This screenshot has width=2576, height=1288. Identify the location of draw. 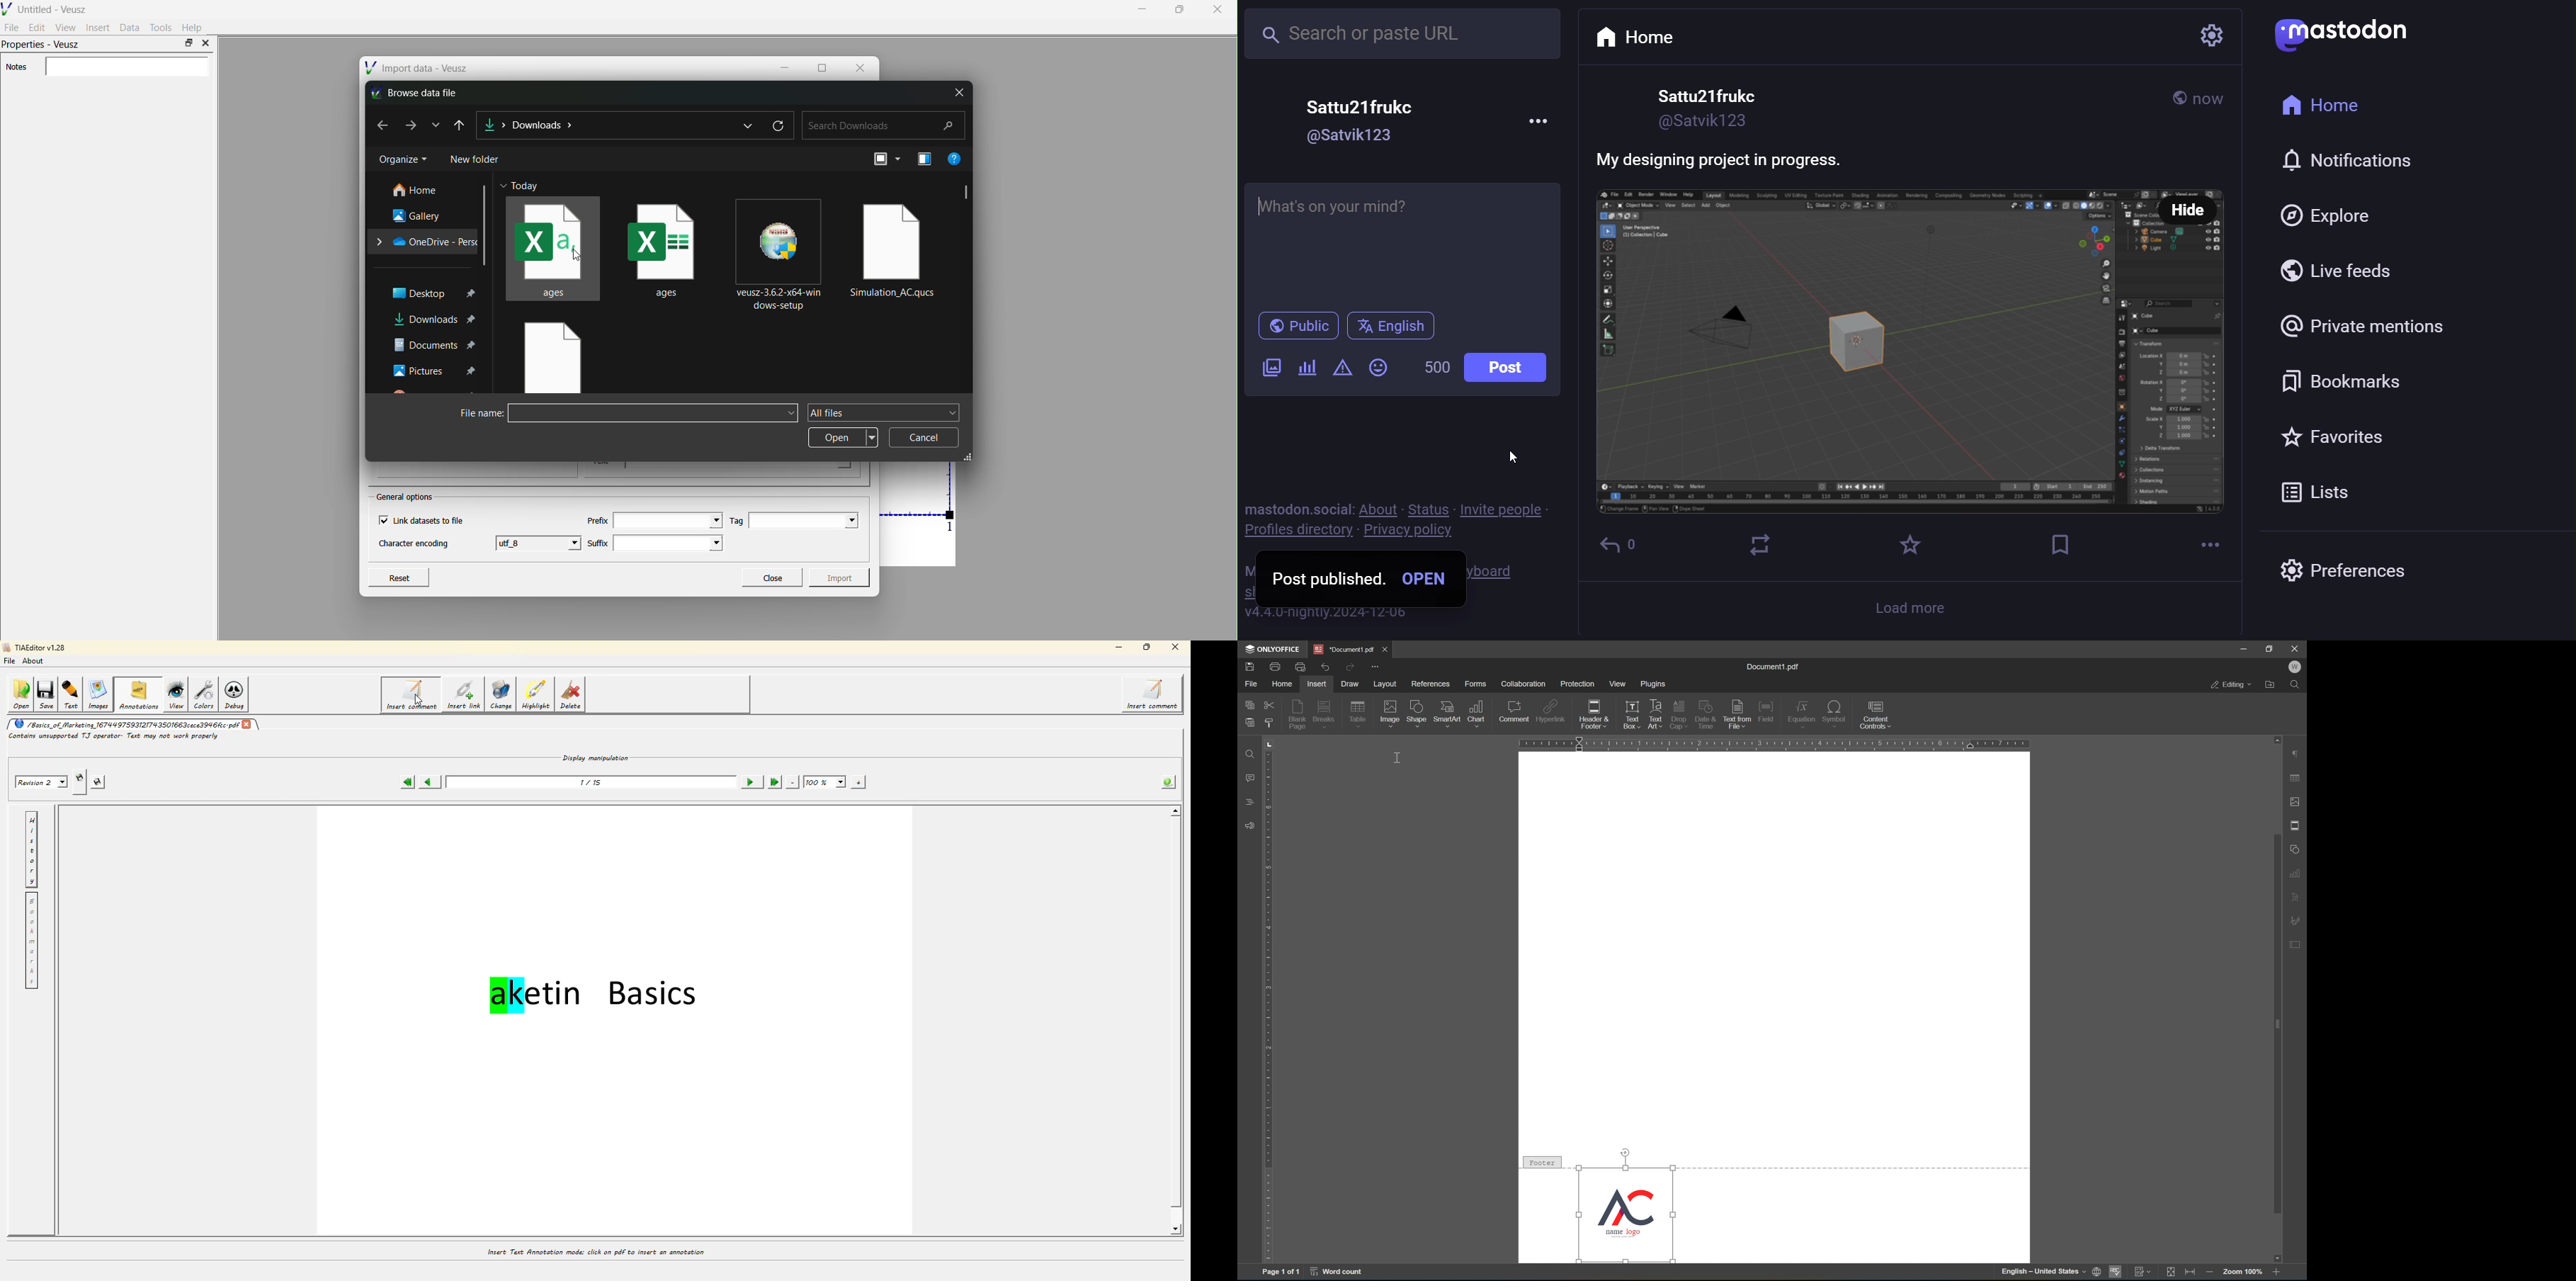
(1354, 684).